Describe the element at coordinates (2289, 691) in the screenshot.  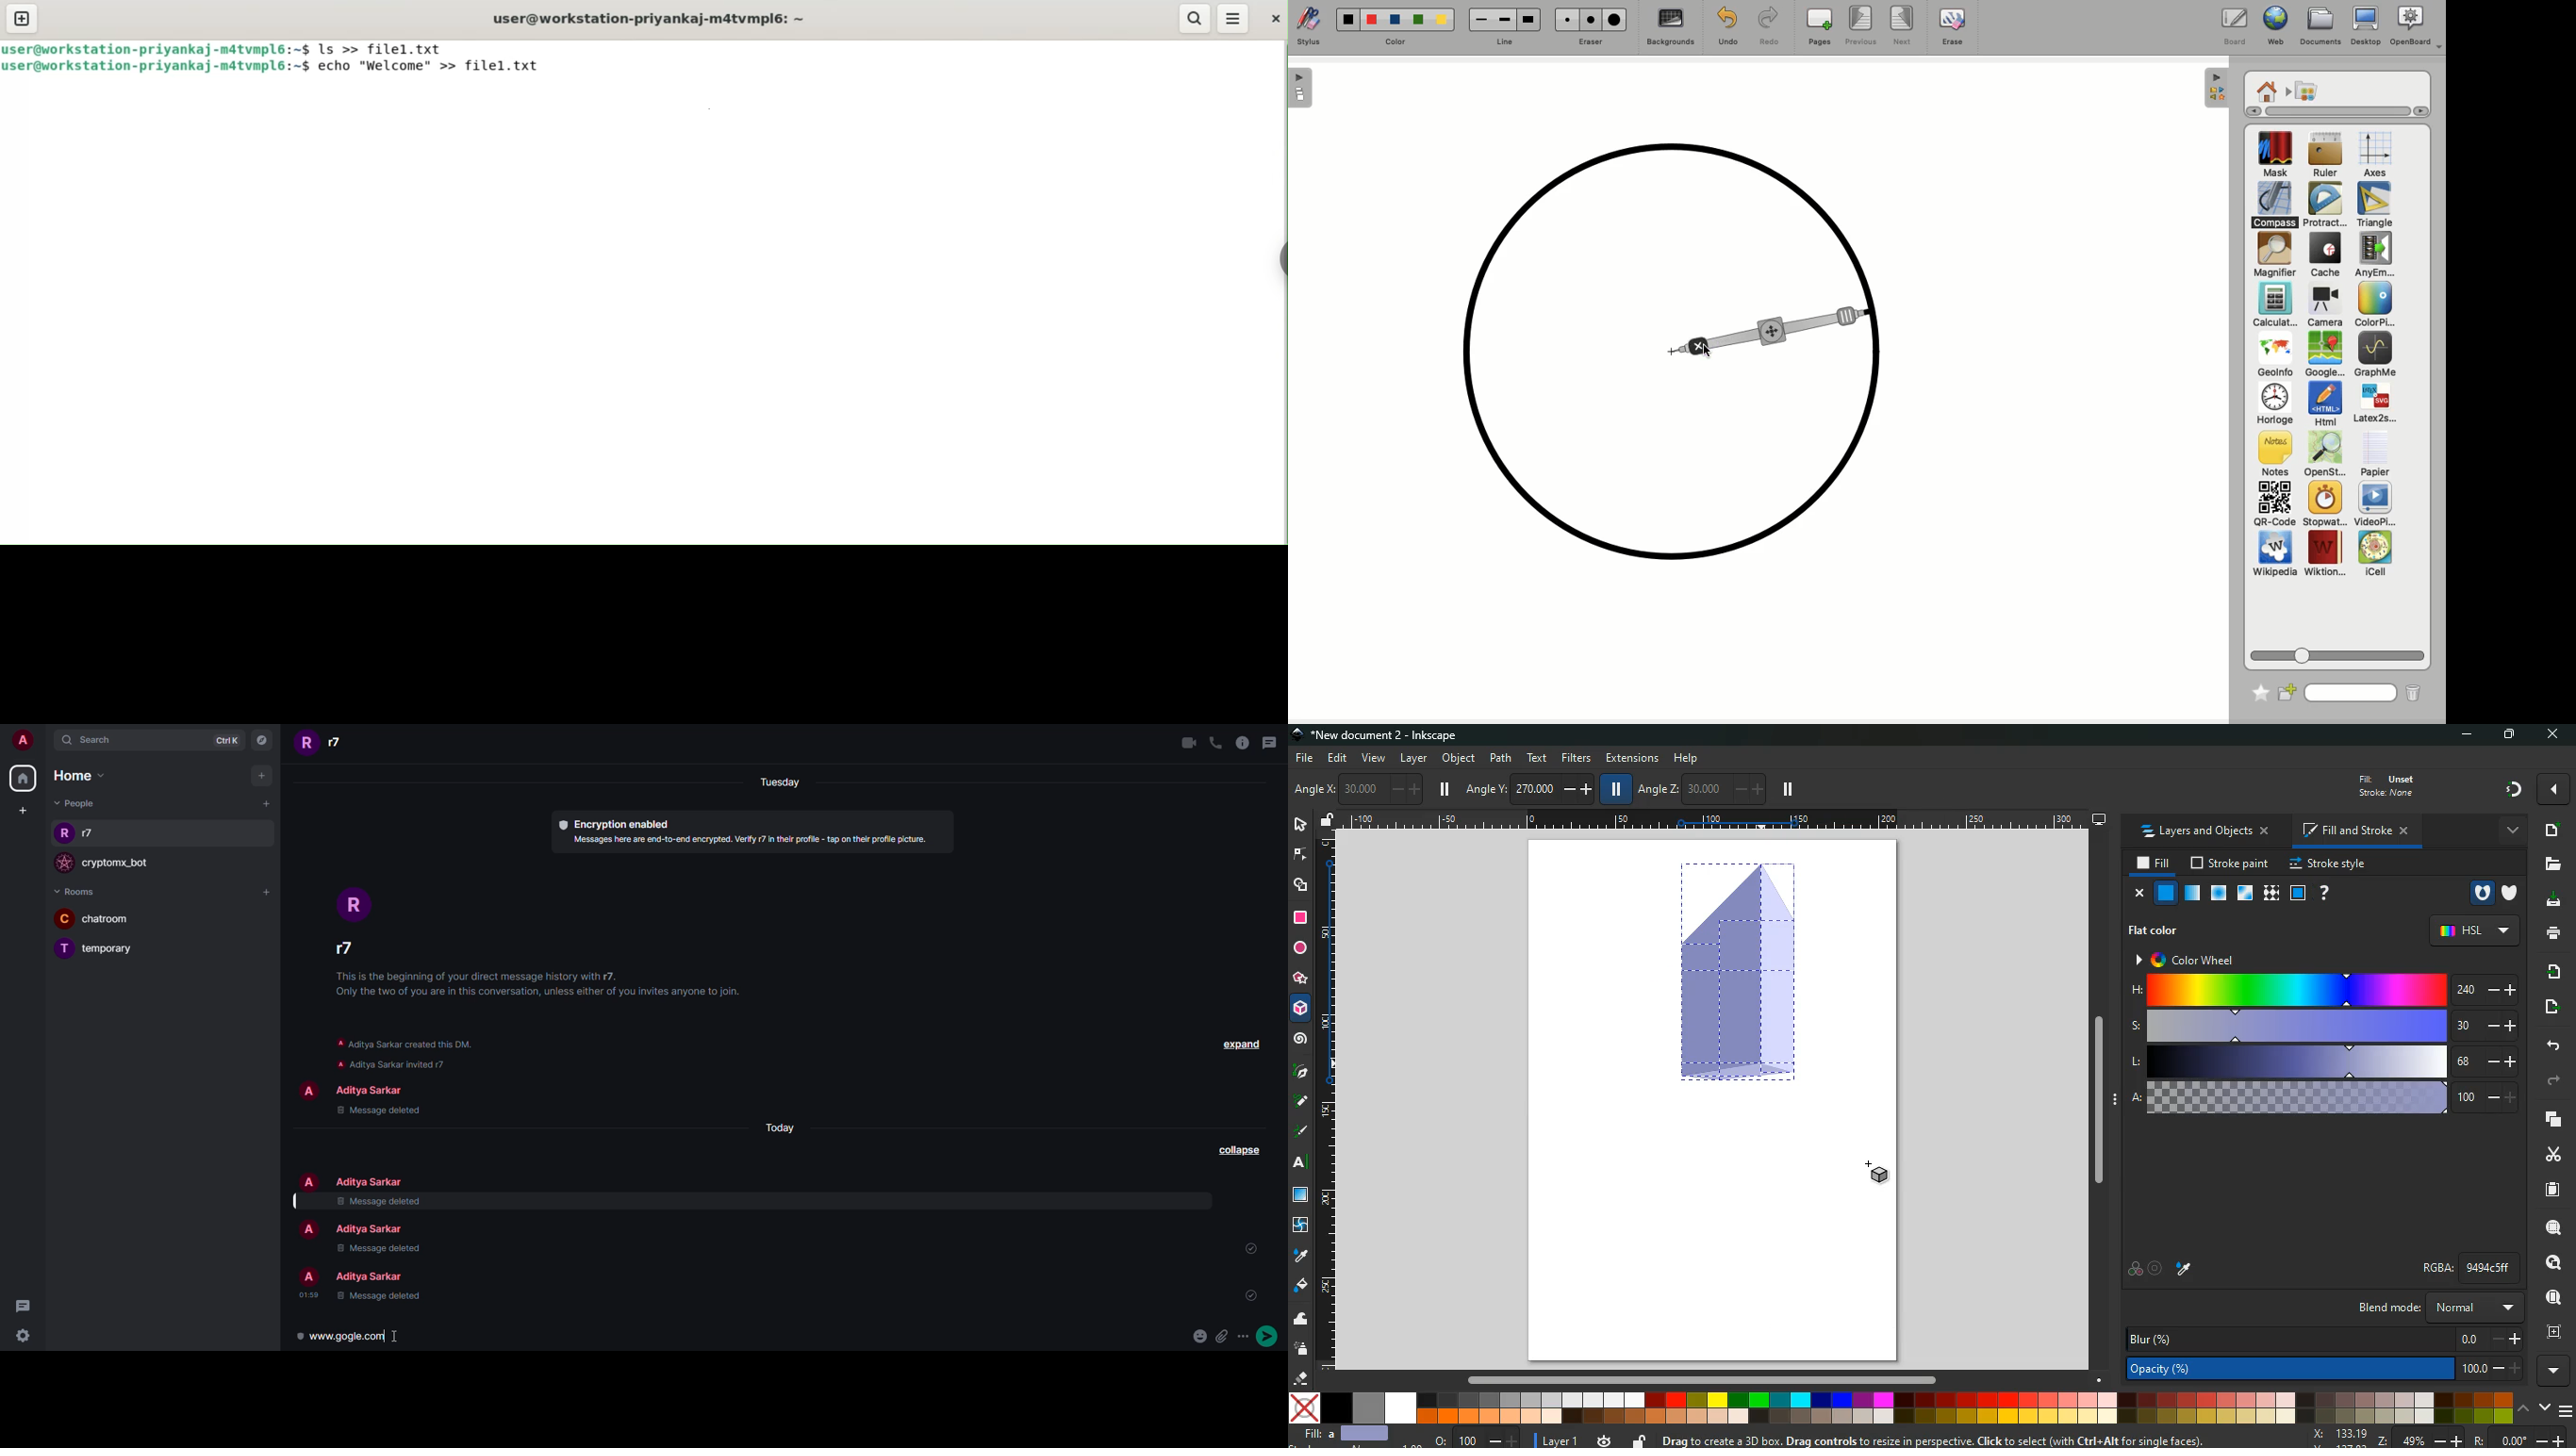
I see `New folder` at that location.